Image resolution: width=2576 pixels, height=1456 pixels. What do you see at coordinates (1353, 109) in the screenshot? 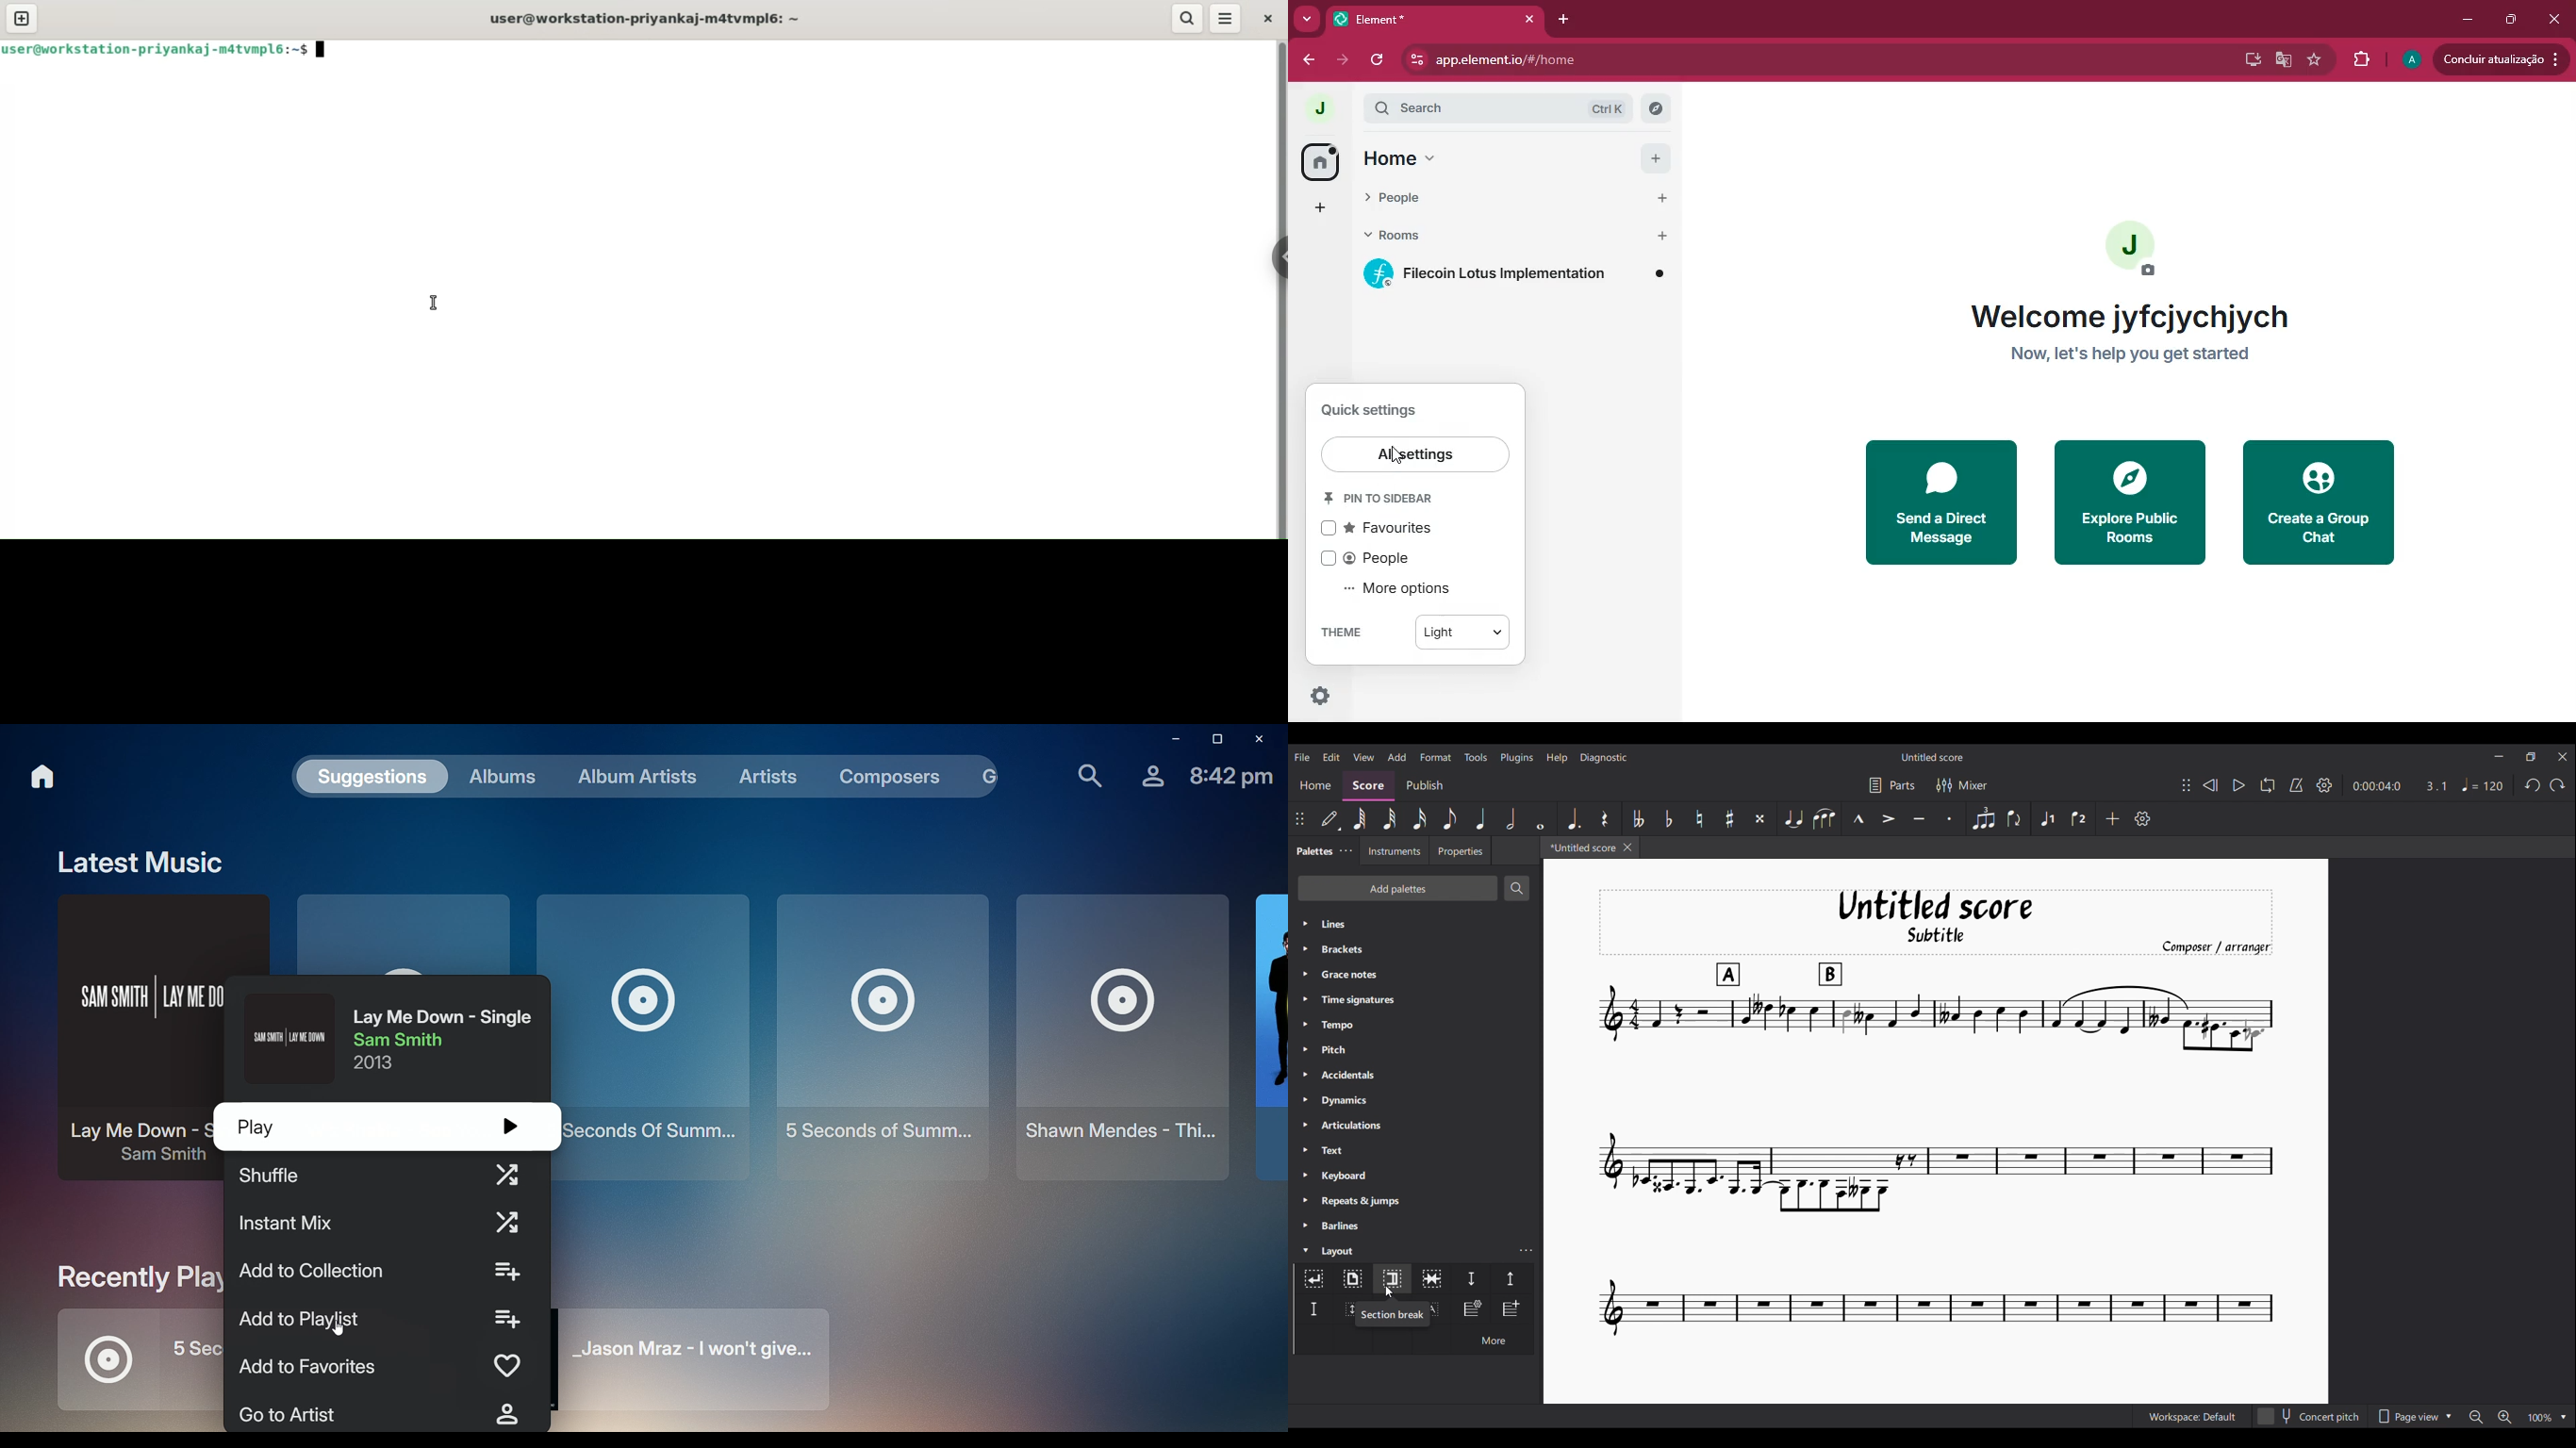
I see `expand` at bounding box center [1353, 109].